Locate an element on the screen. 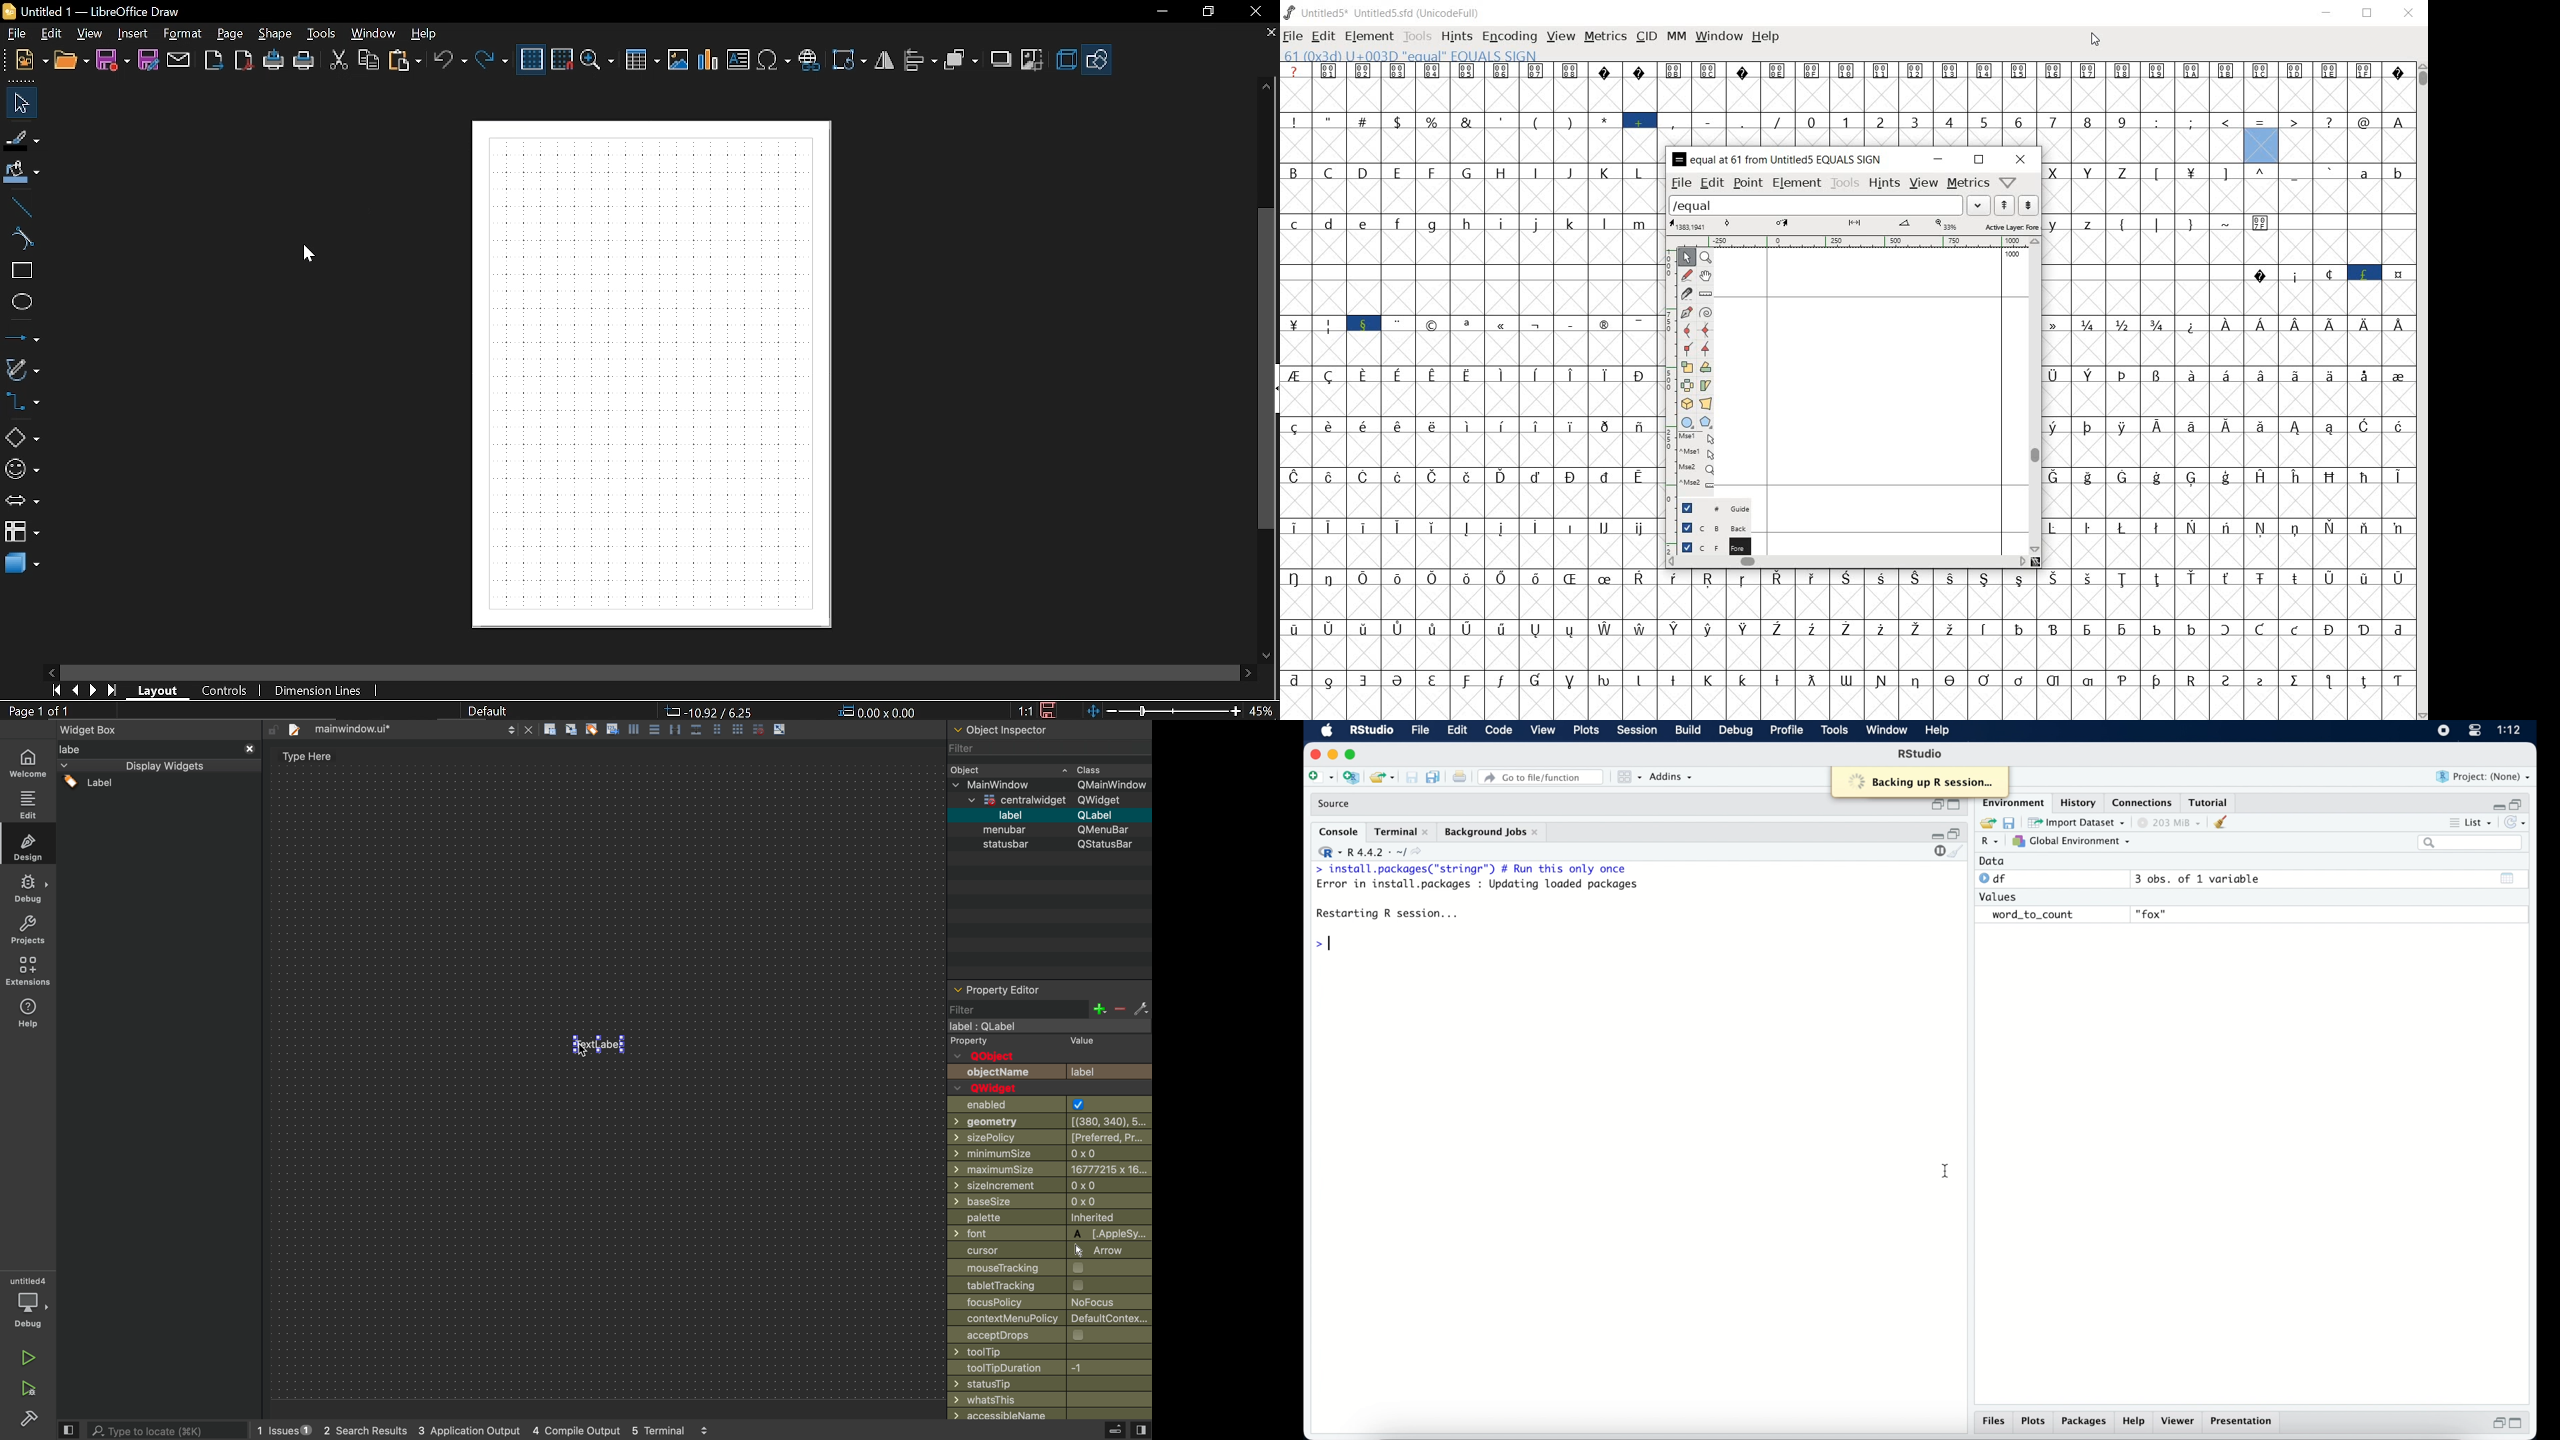 This screenshot has height=1456, width=2576. save all document is located at coordinates (1436, 778).